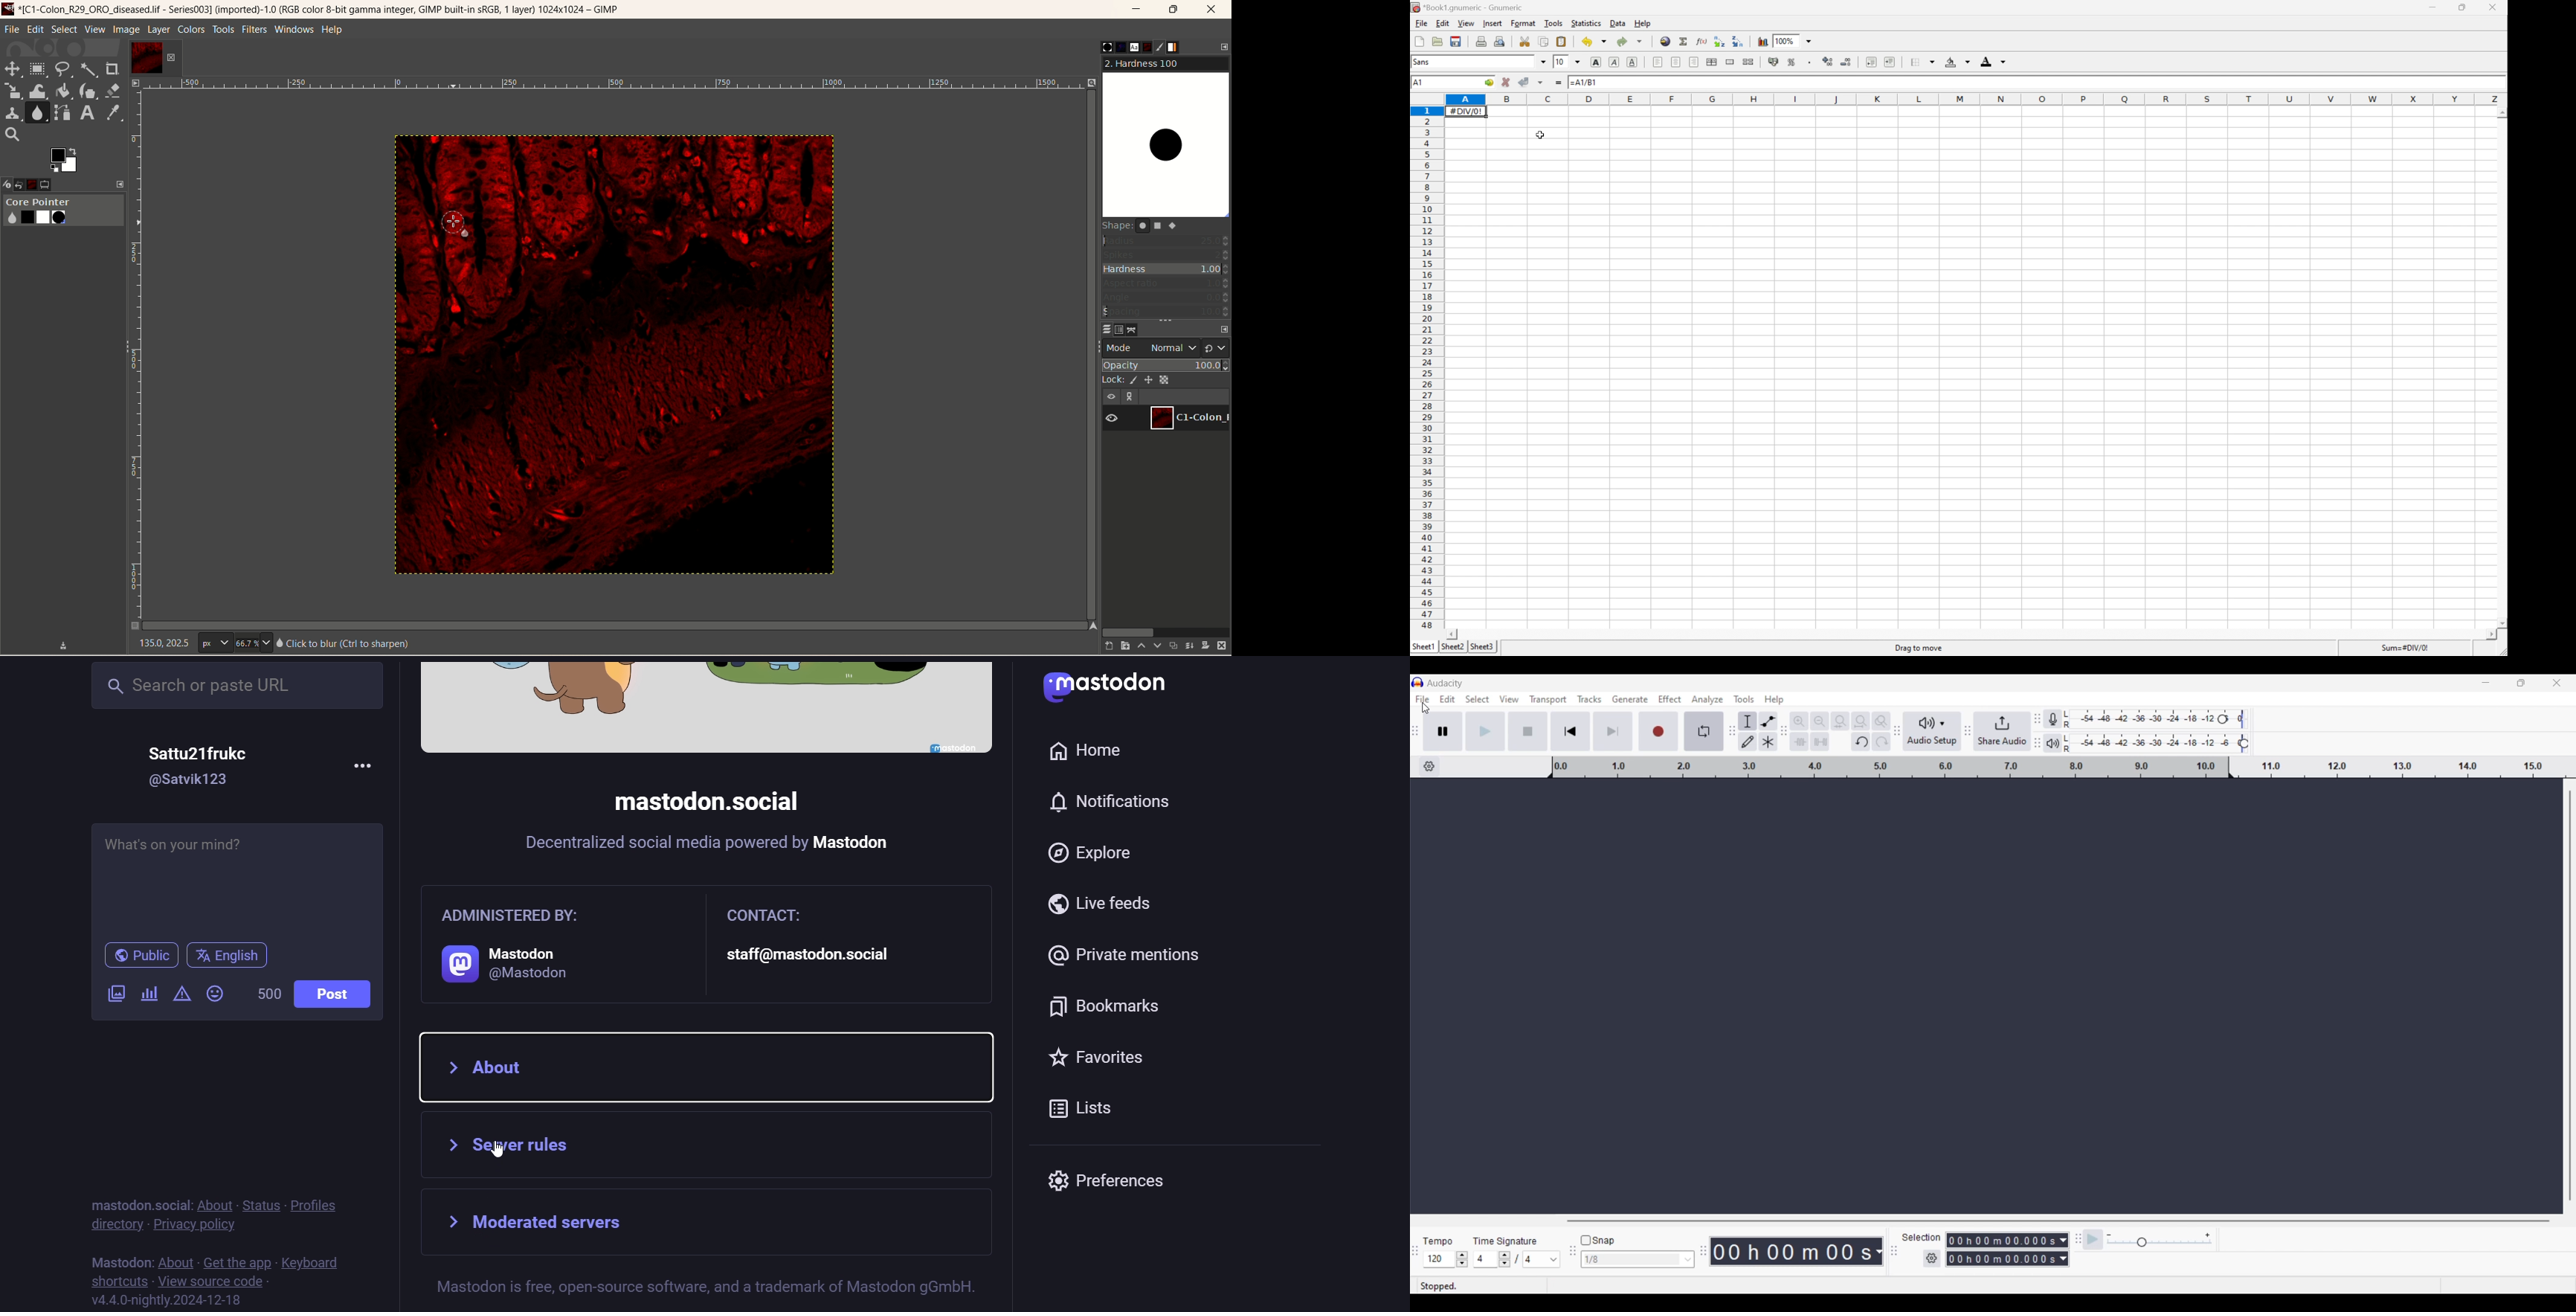 The width and height of the screenshot is (2576, 1316). I want to click on Select menu, so click(1478, 699).